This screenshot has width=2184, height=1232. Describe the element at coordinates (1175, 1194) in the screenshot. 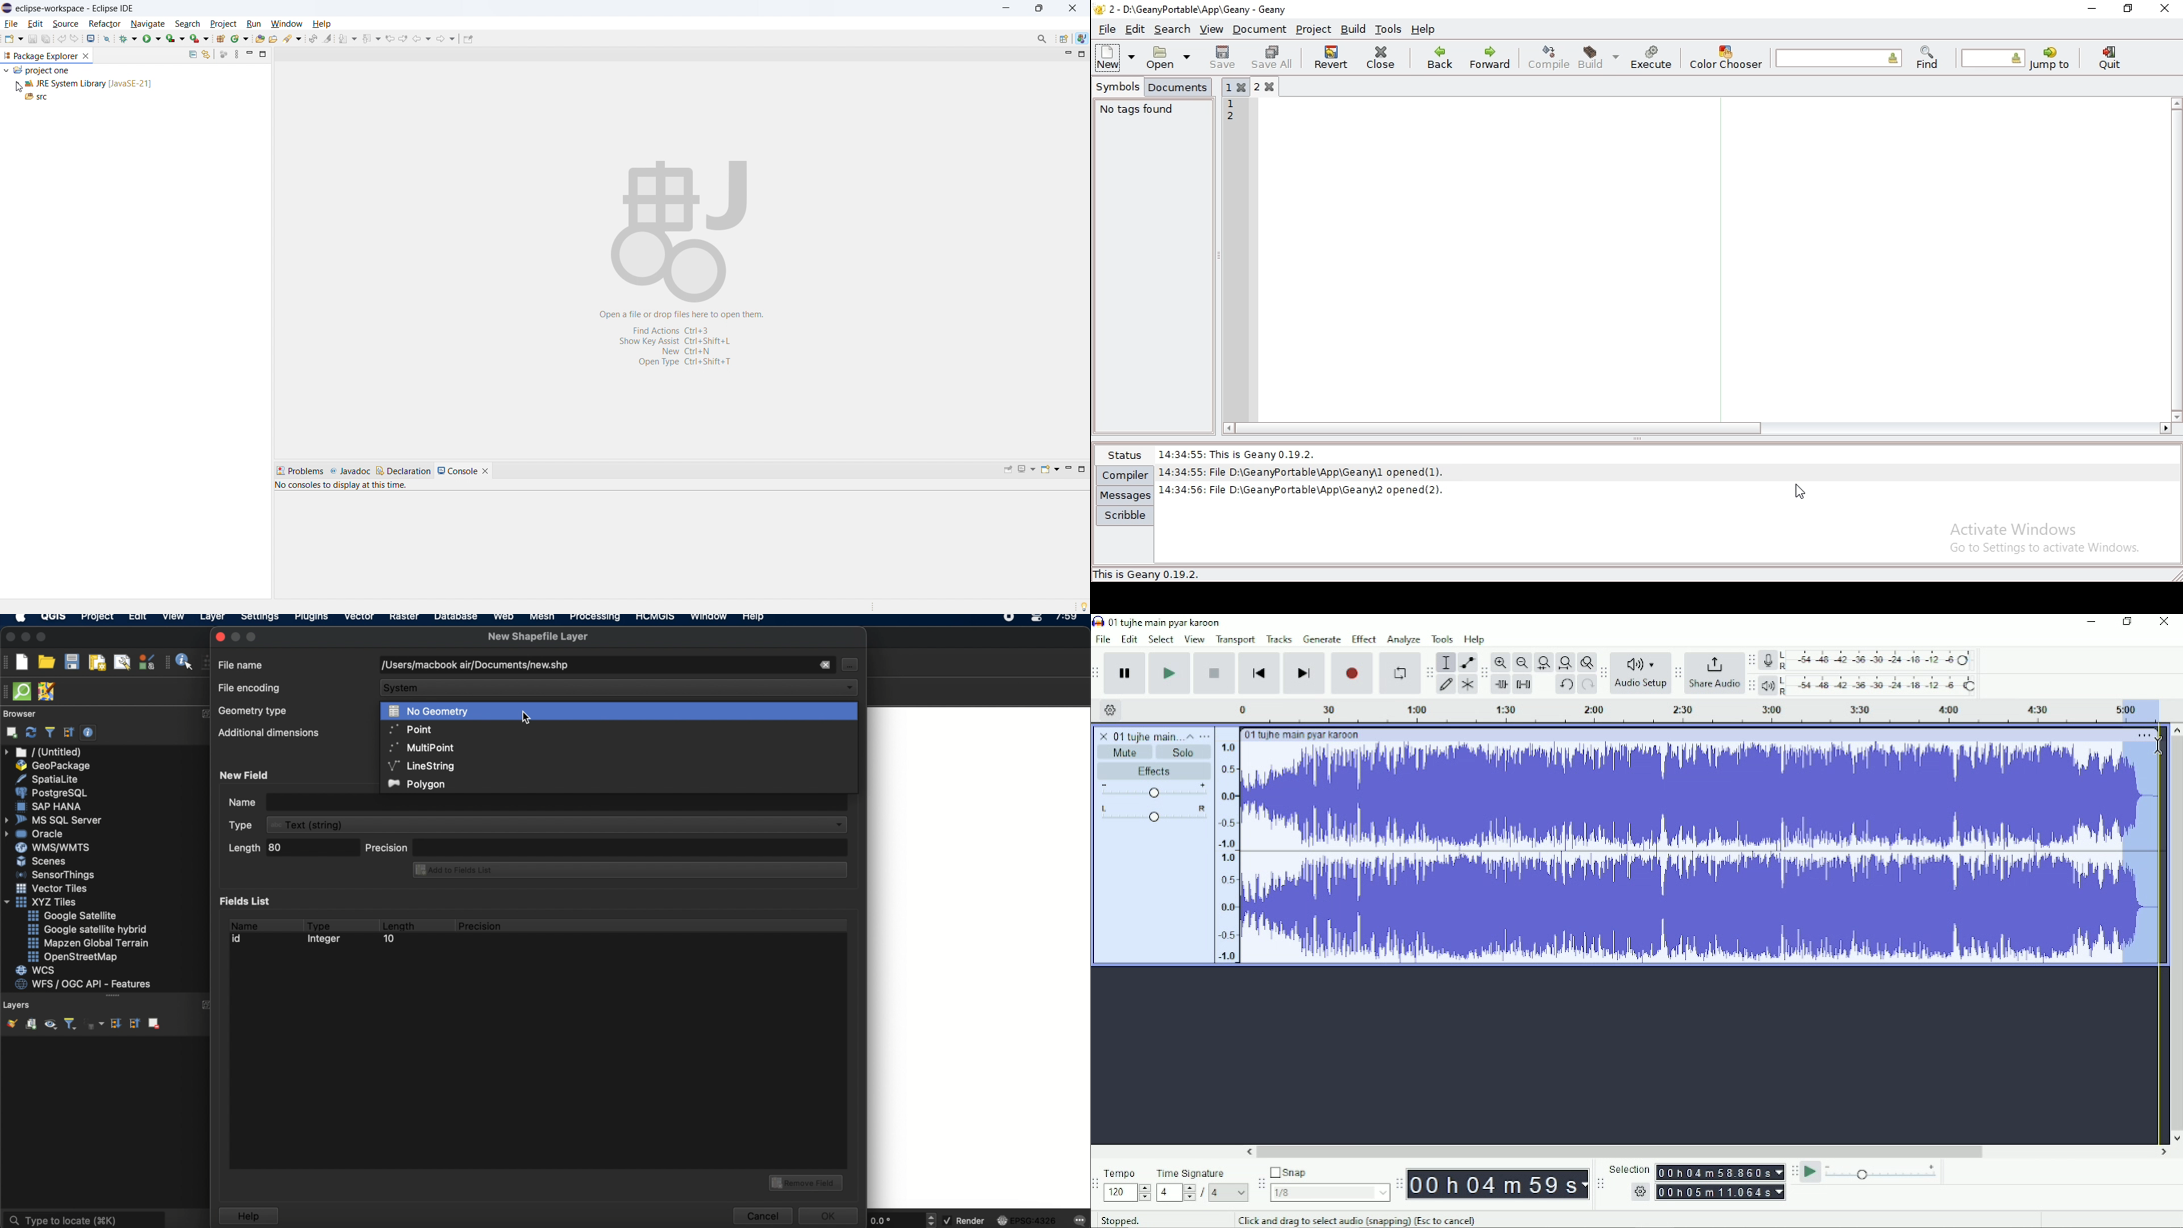

I see `4` at that location.